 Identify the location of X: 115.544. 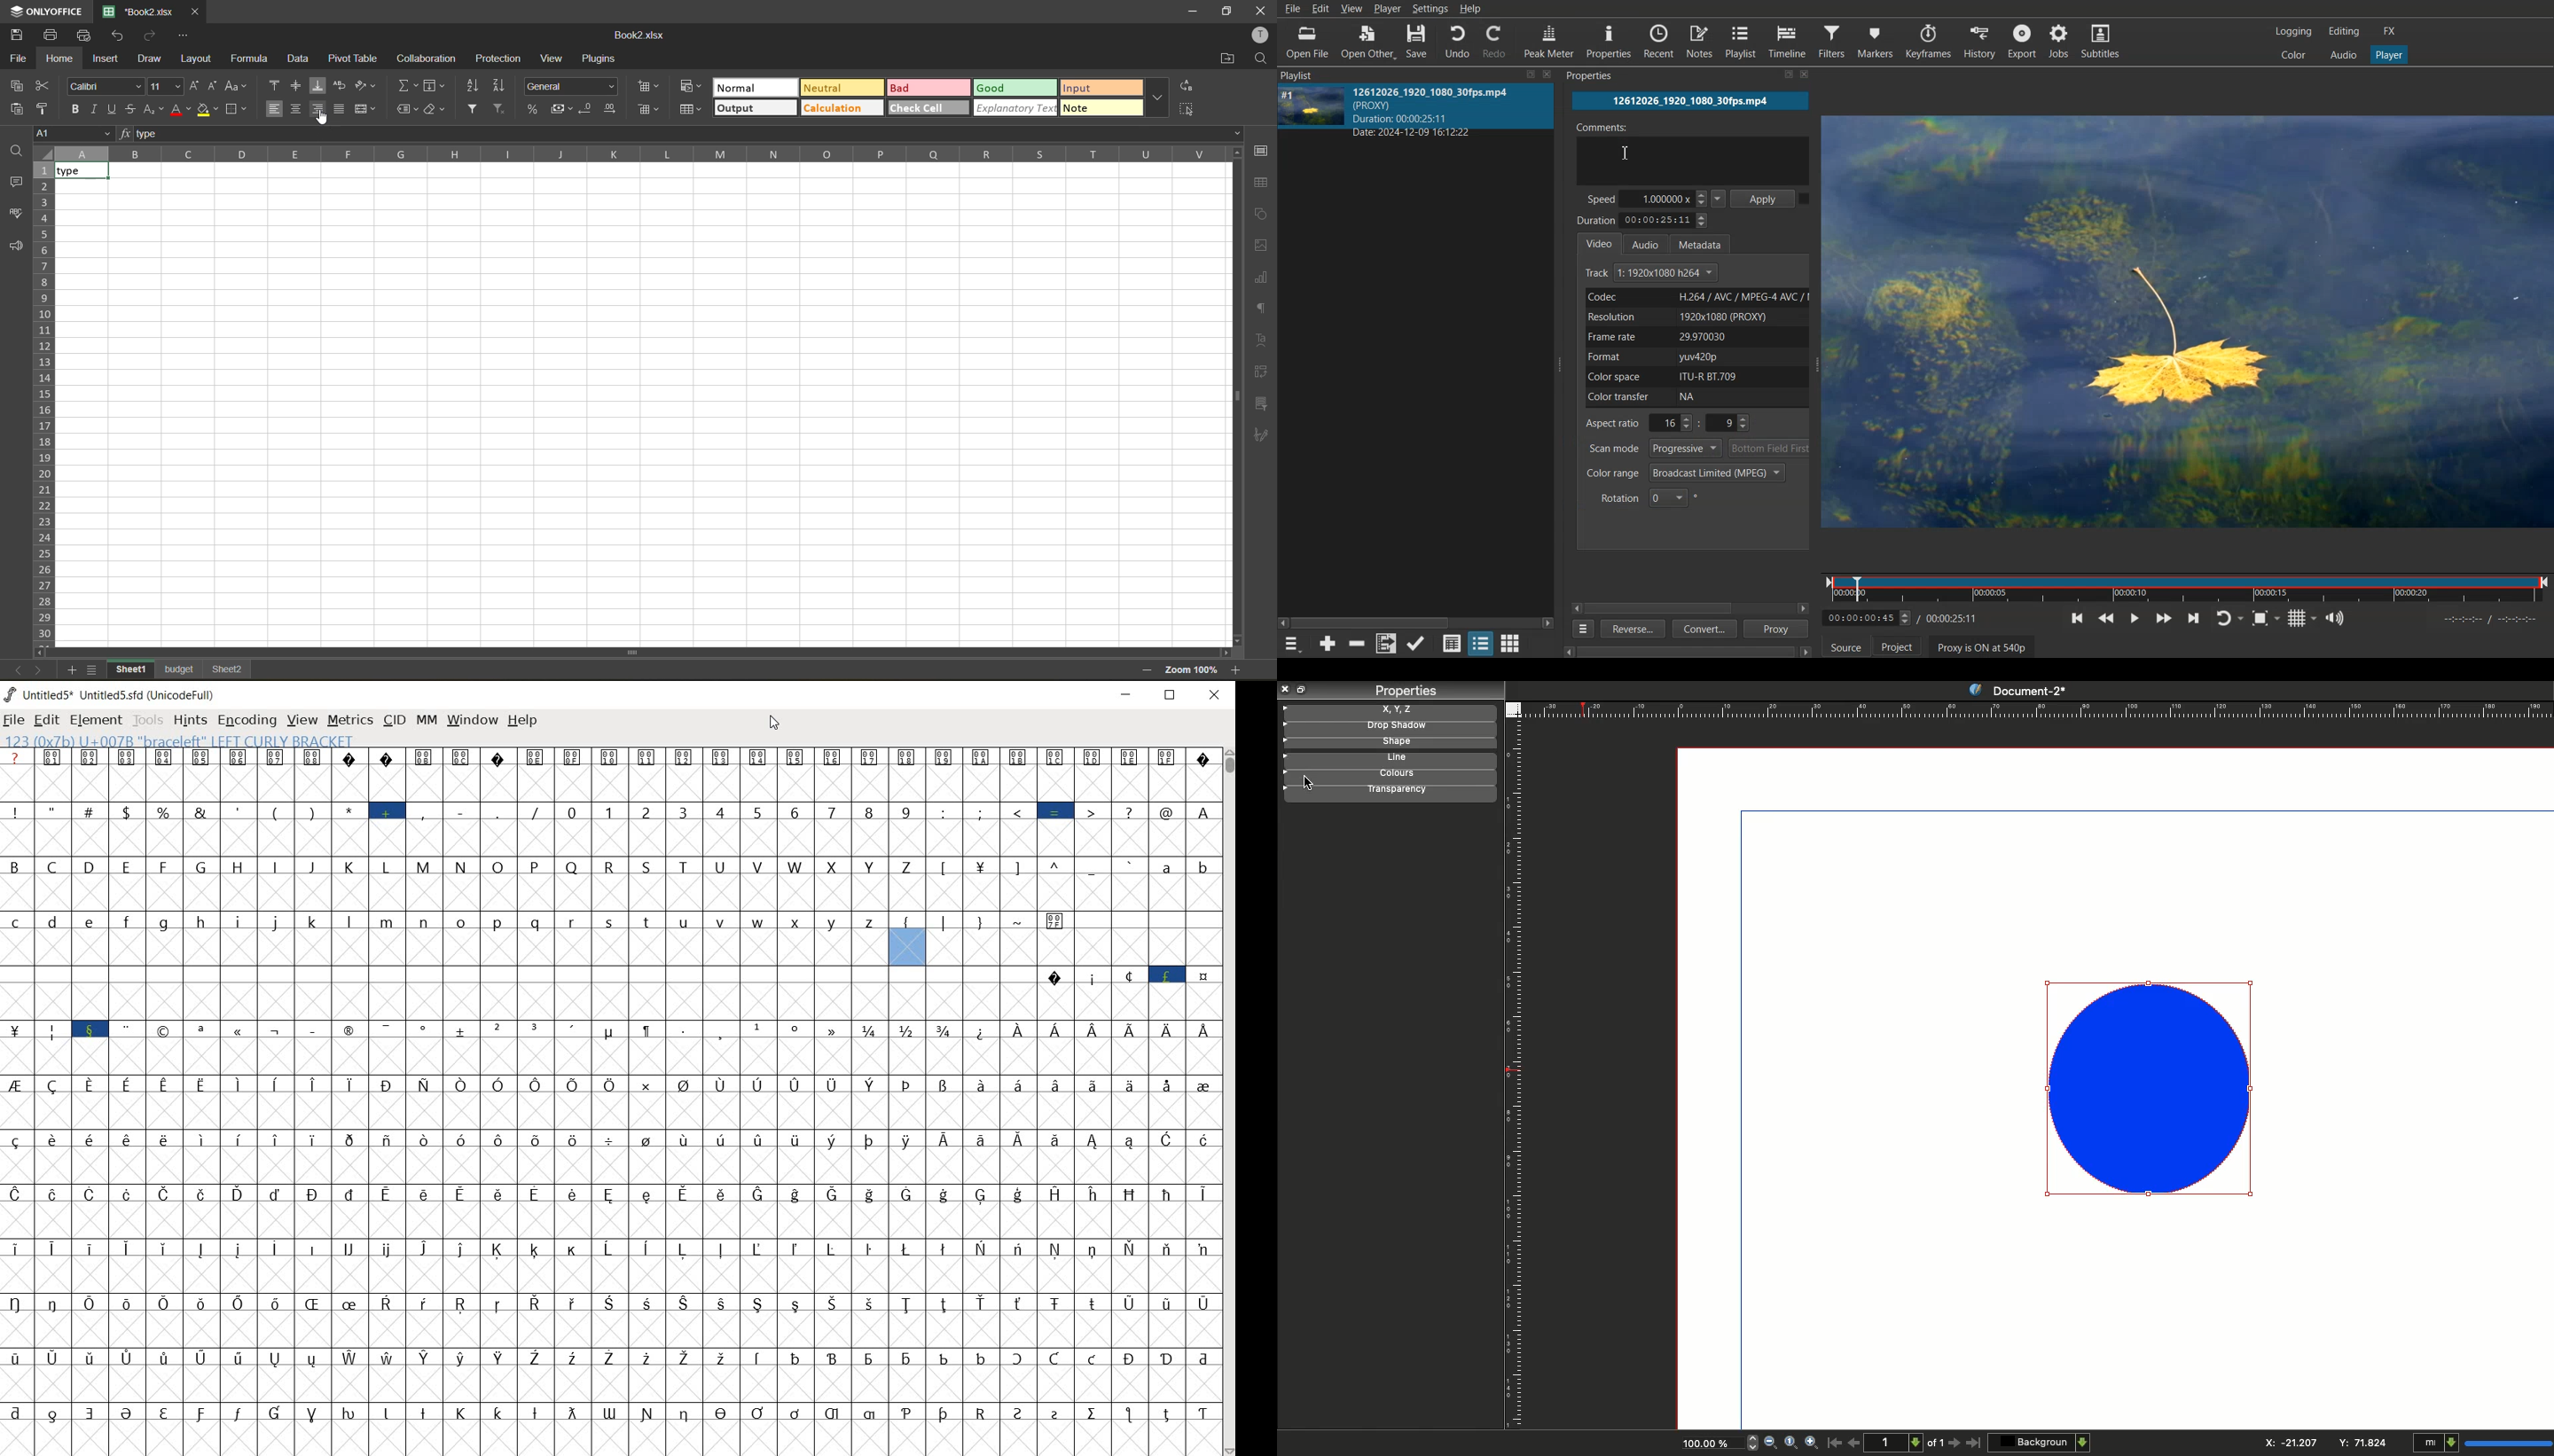
(2285, 1443).